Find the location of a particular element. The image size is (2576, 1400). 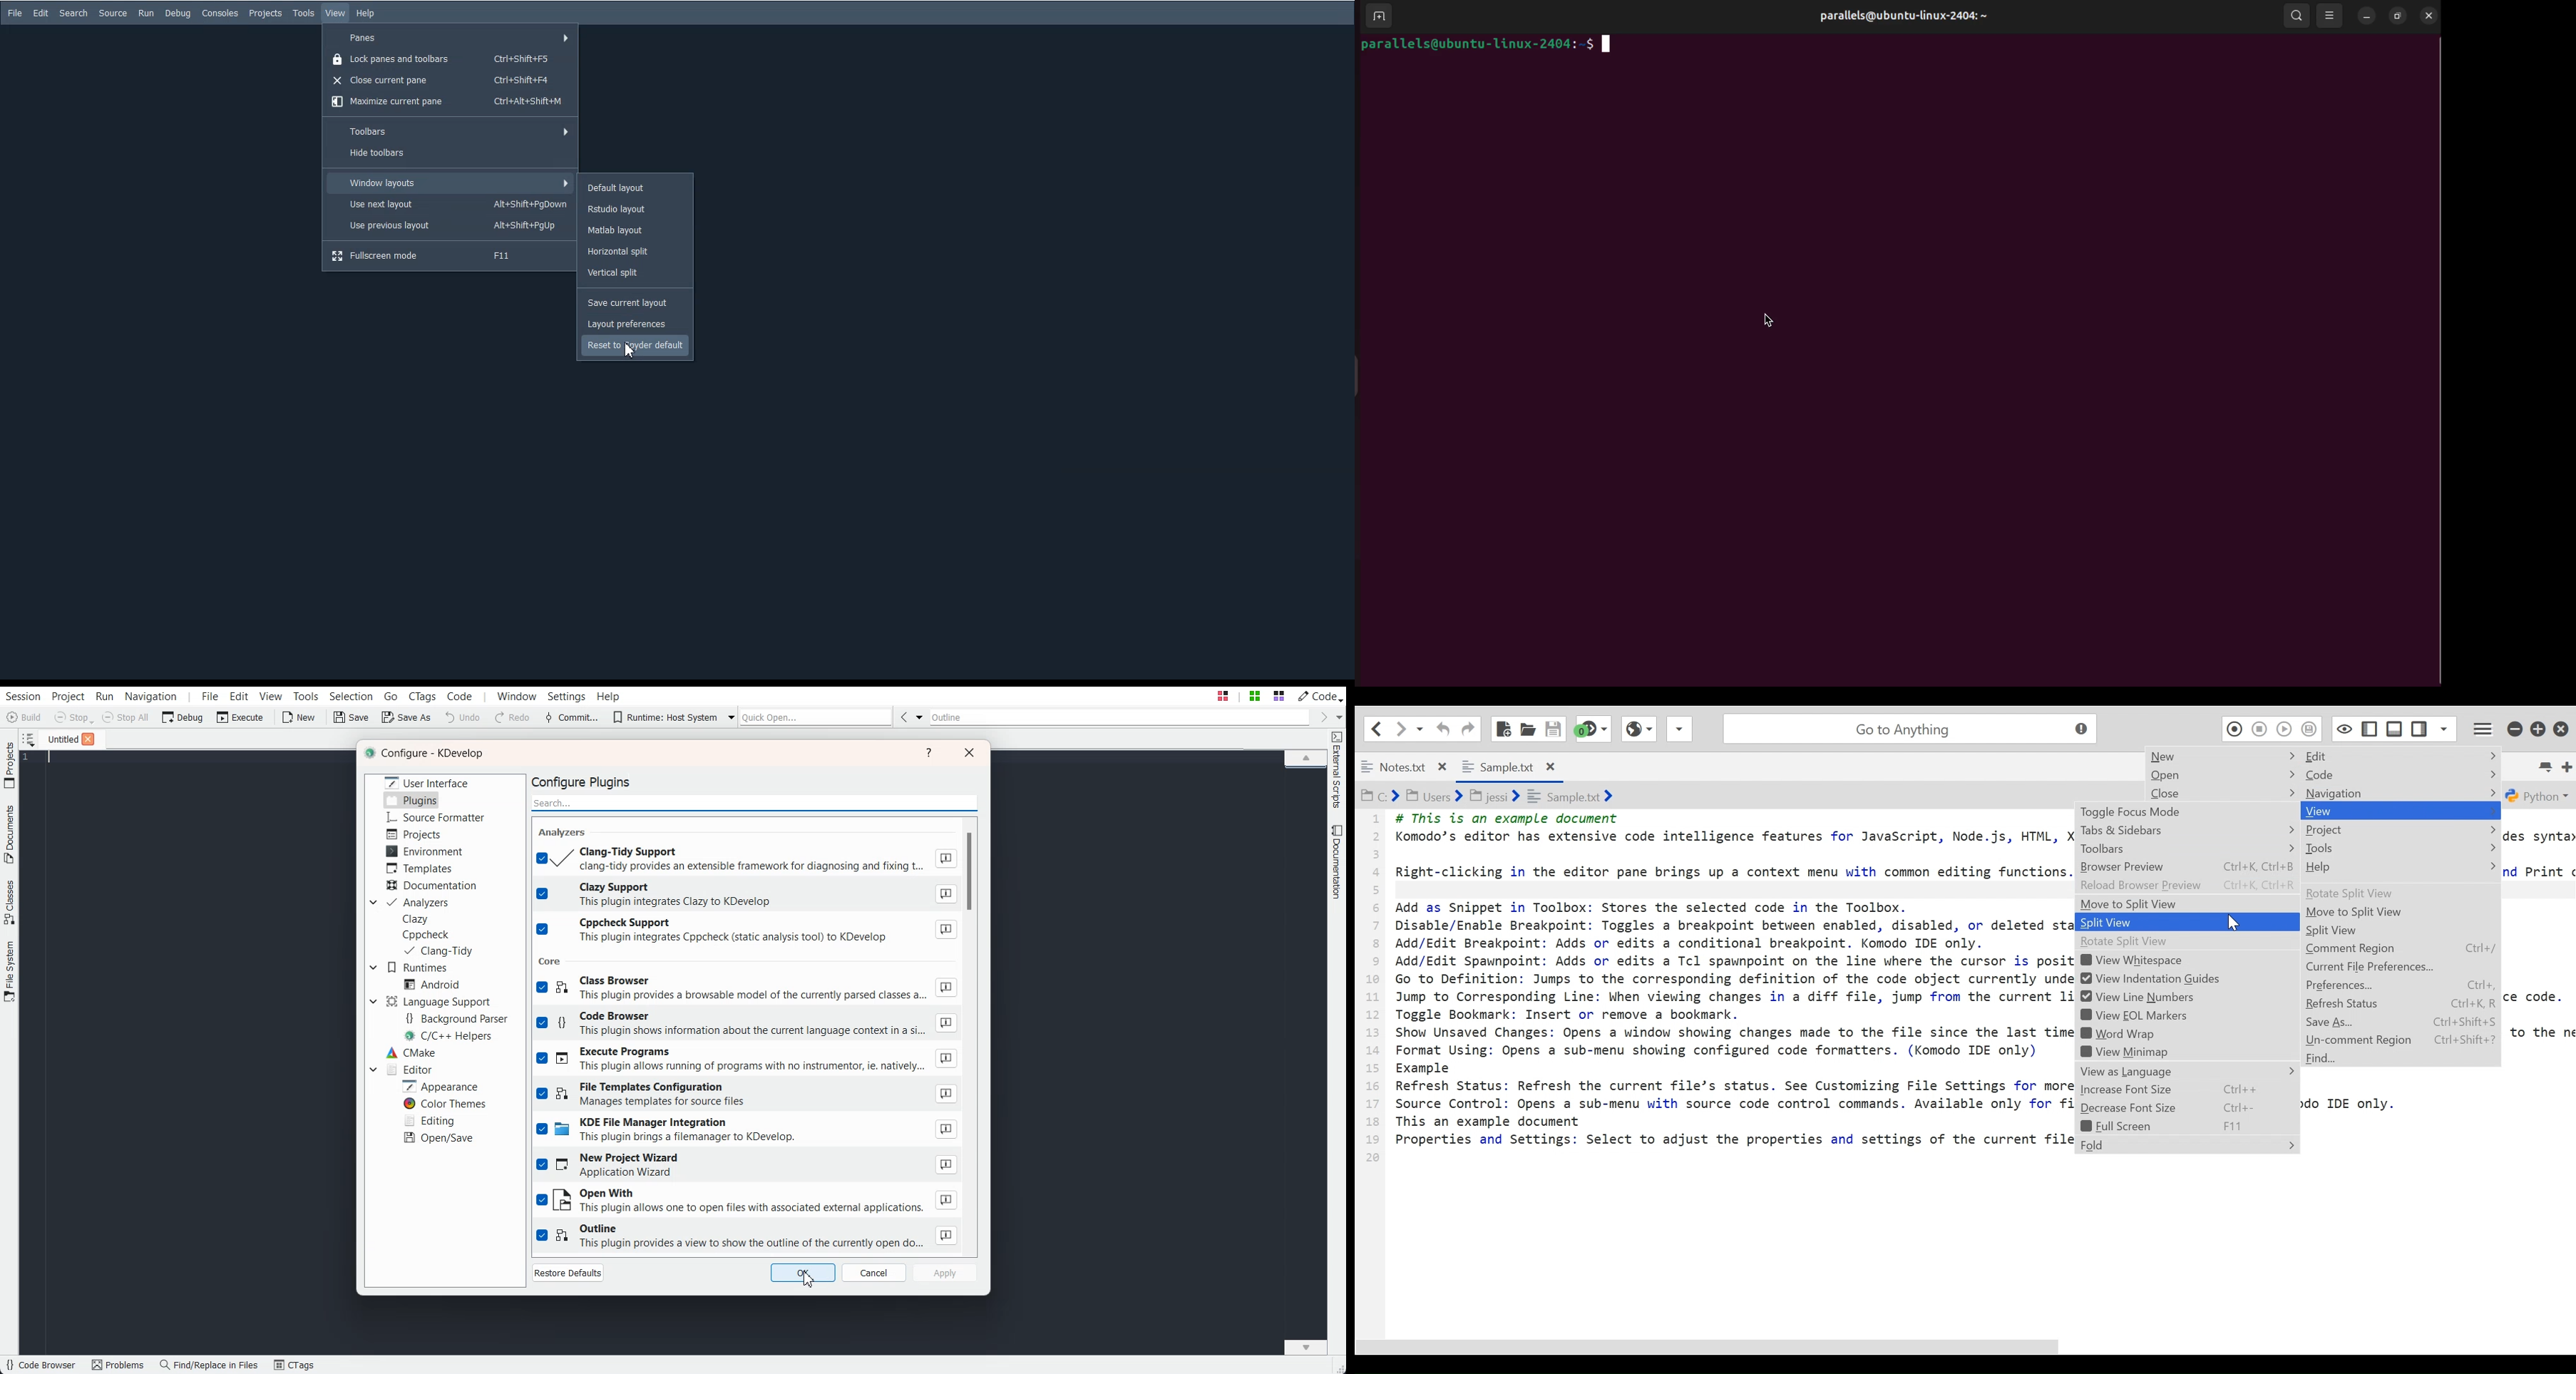

parallels profile is located at coordinates (1900, 17).